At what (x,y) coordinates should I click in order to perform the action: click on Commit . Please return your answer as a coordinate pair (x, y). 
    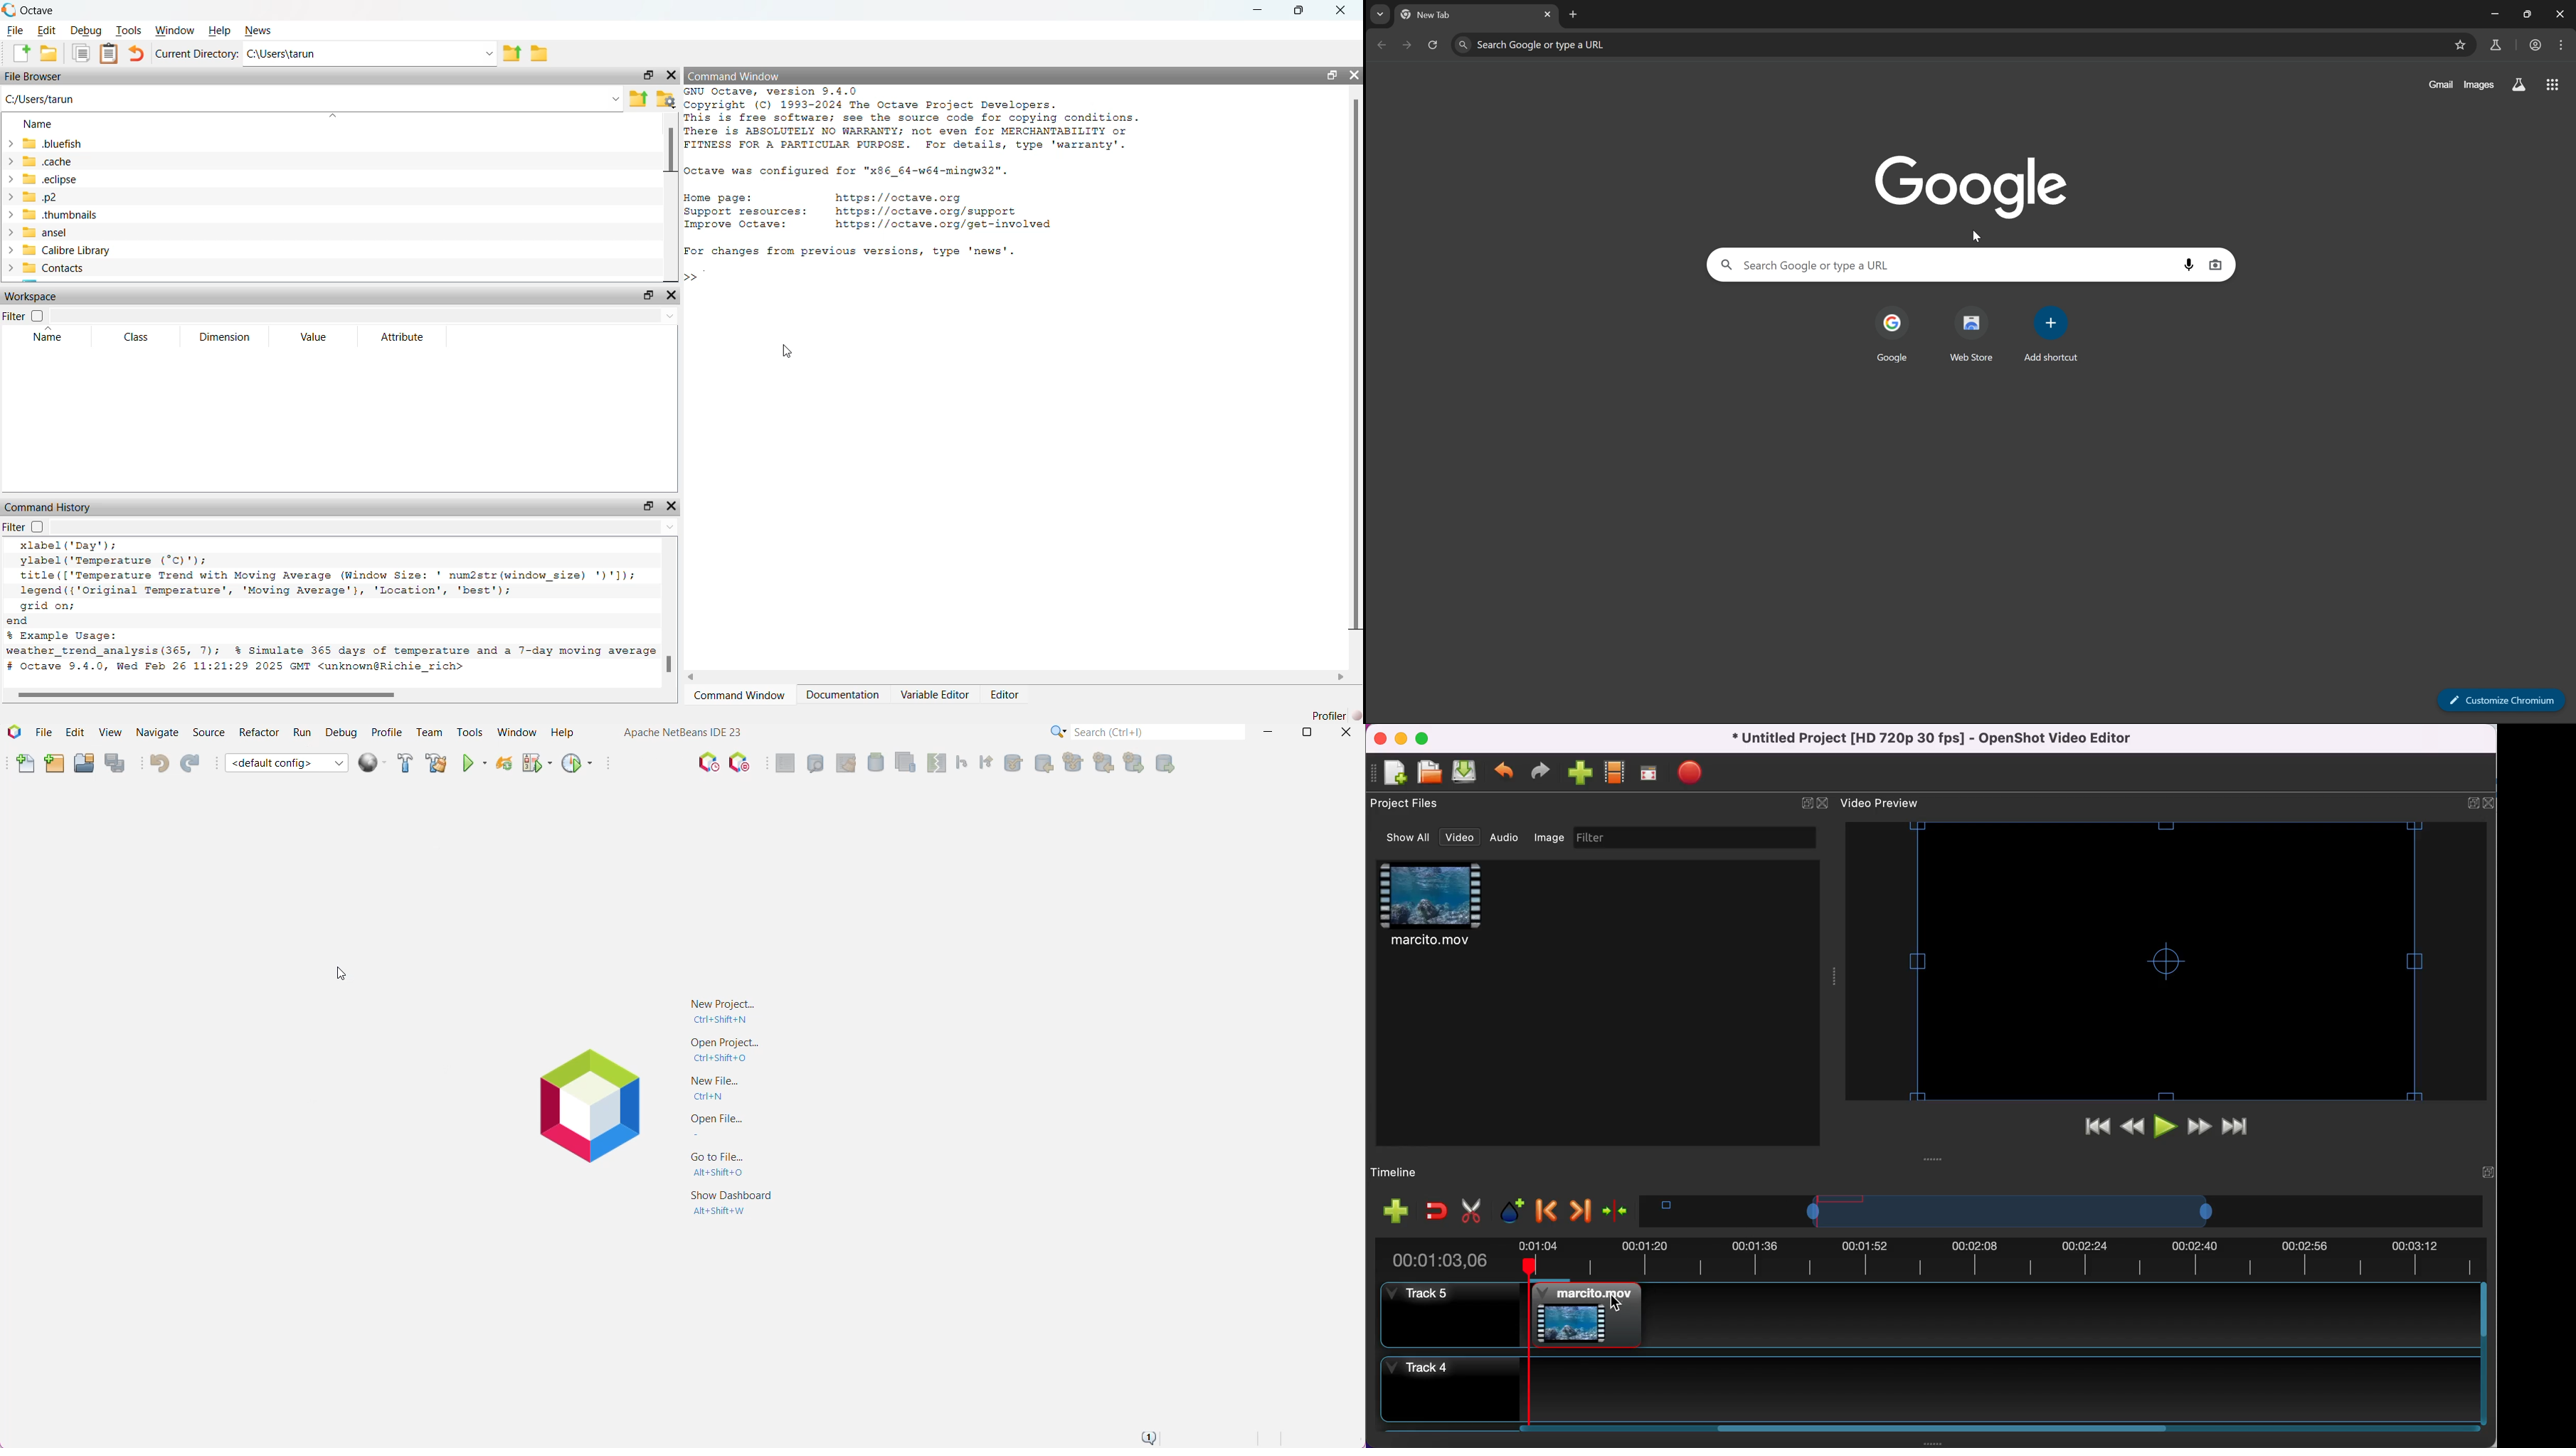
    Looking at the image, I should click on (875, 762).